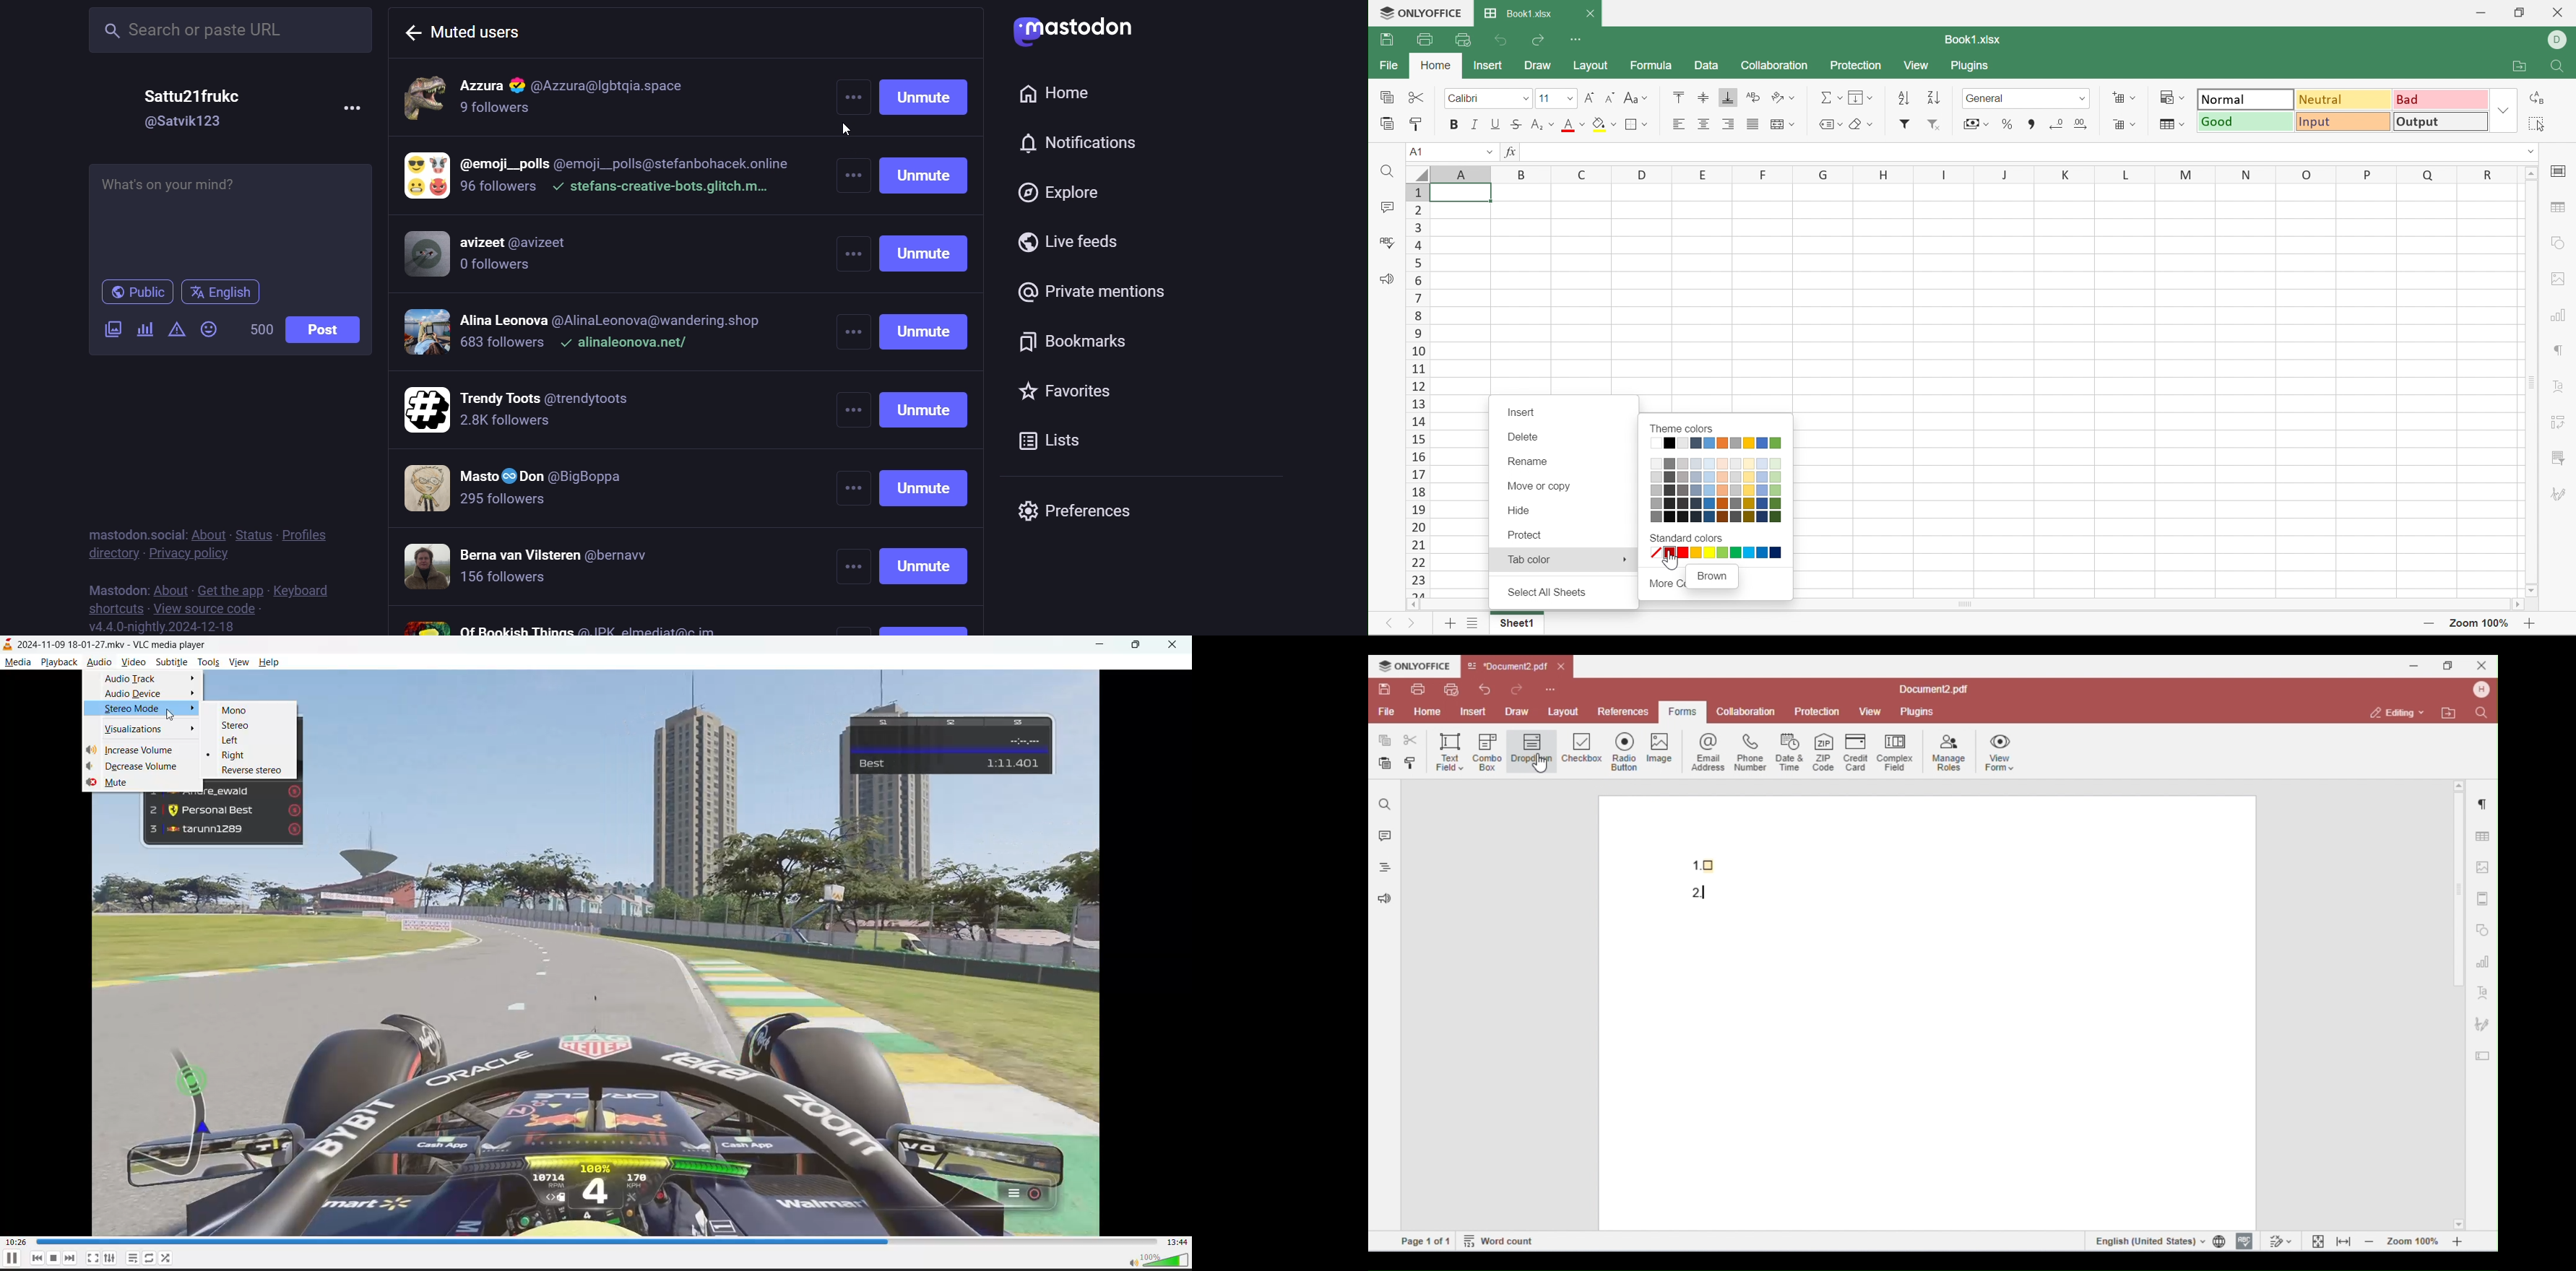 This screenshot has width=2576, height=1288. Describe the element at coordinates (1456, 126) in the screenshot. I see `bold` at that location.